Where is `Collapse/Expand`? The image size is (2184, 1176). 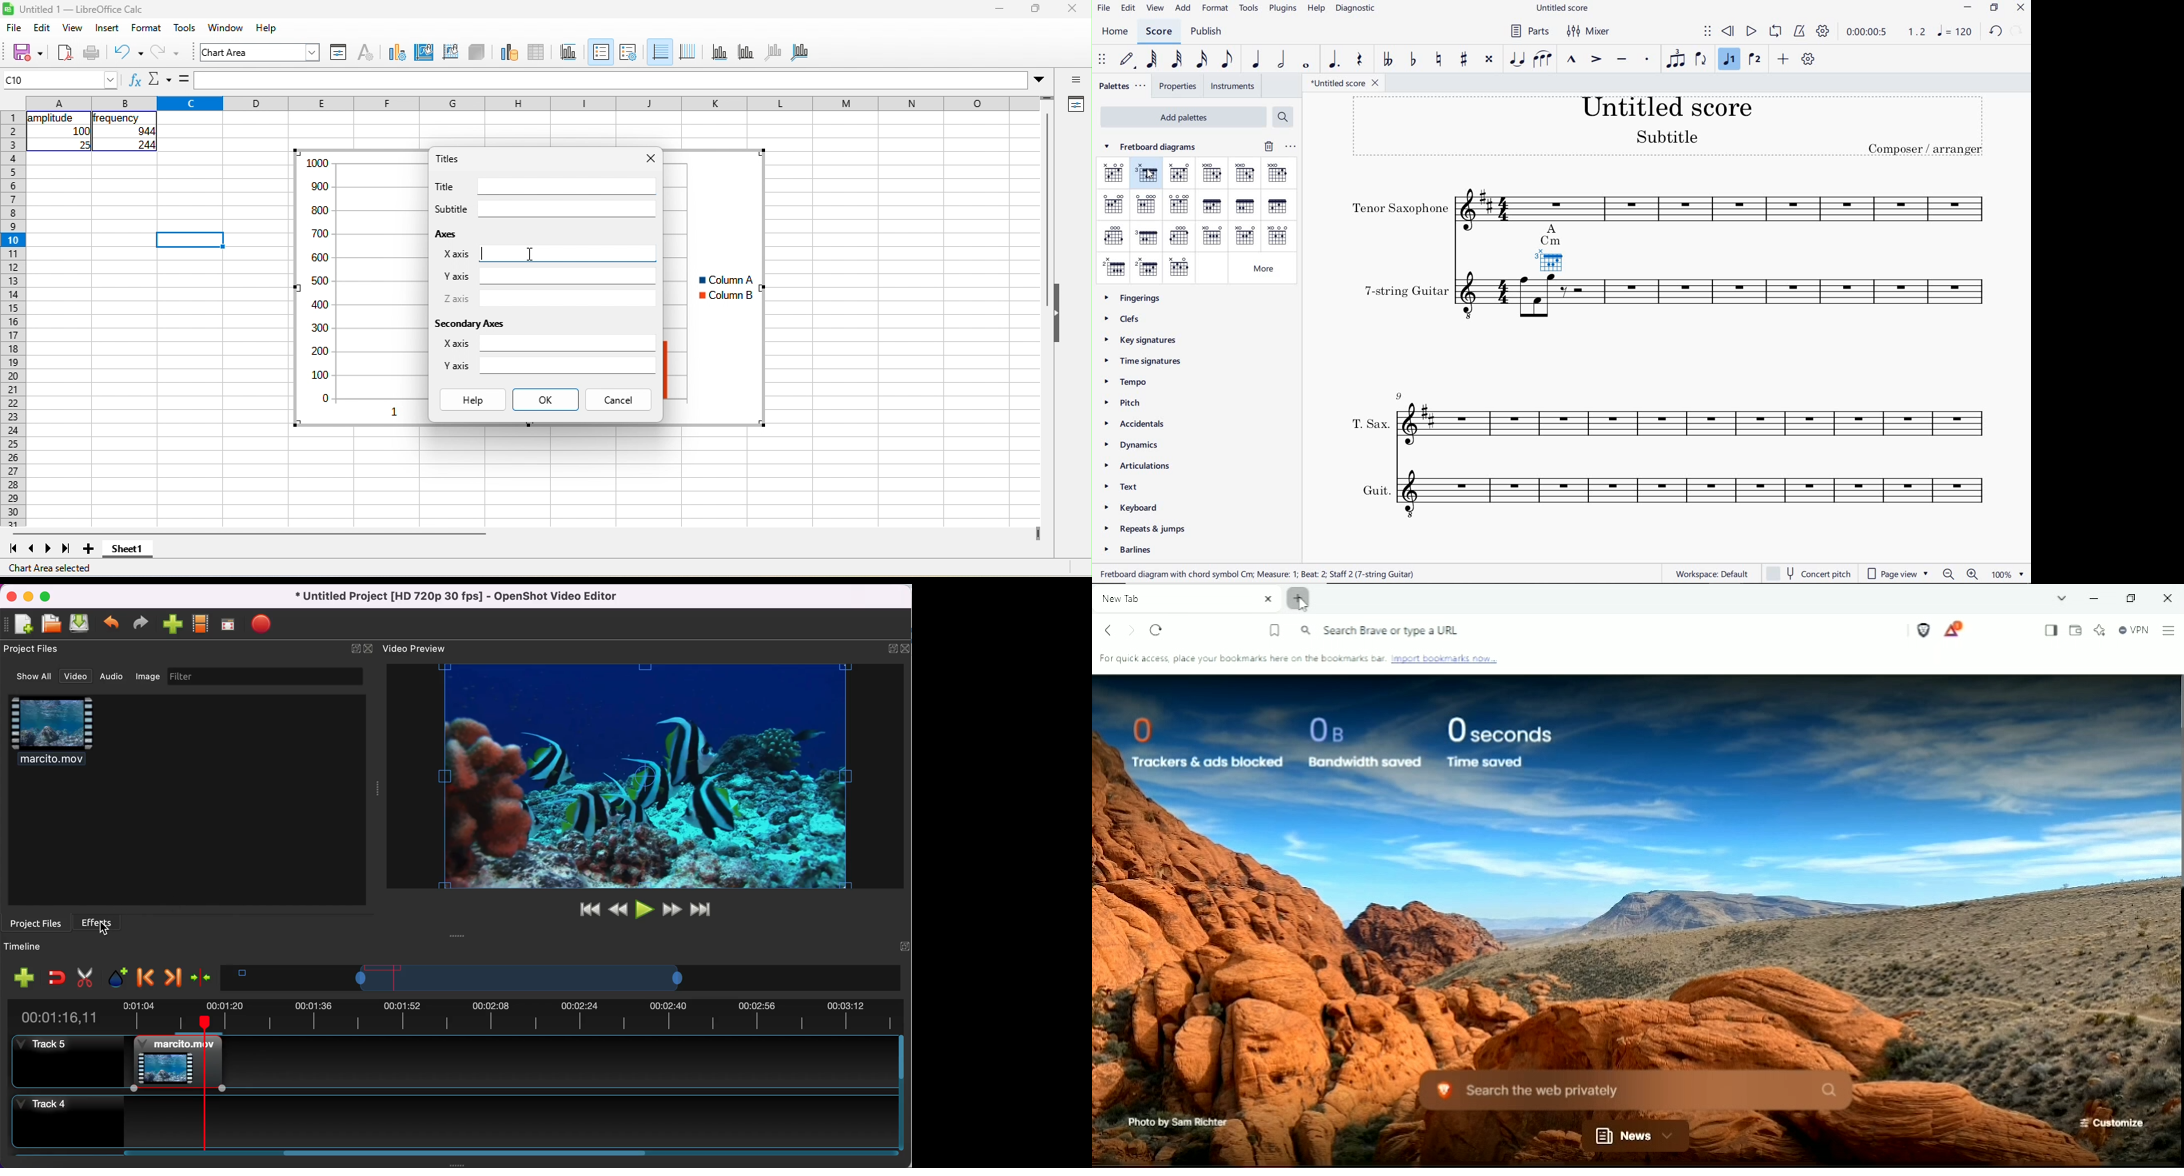
Collapse/Expand is located at coordinates (1057, 313).